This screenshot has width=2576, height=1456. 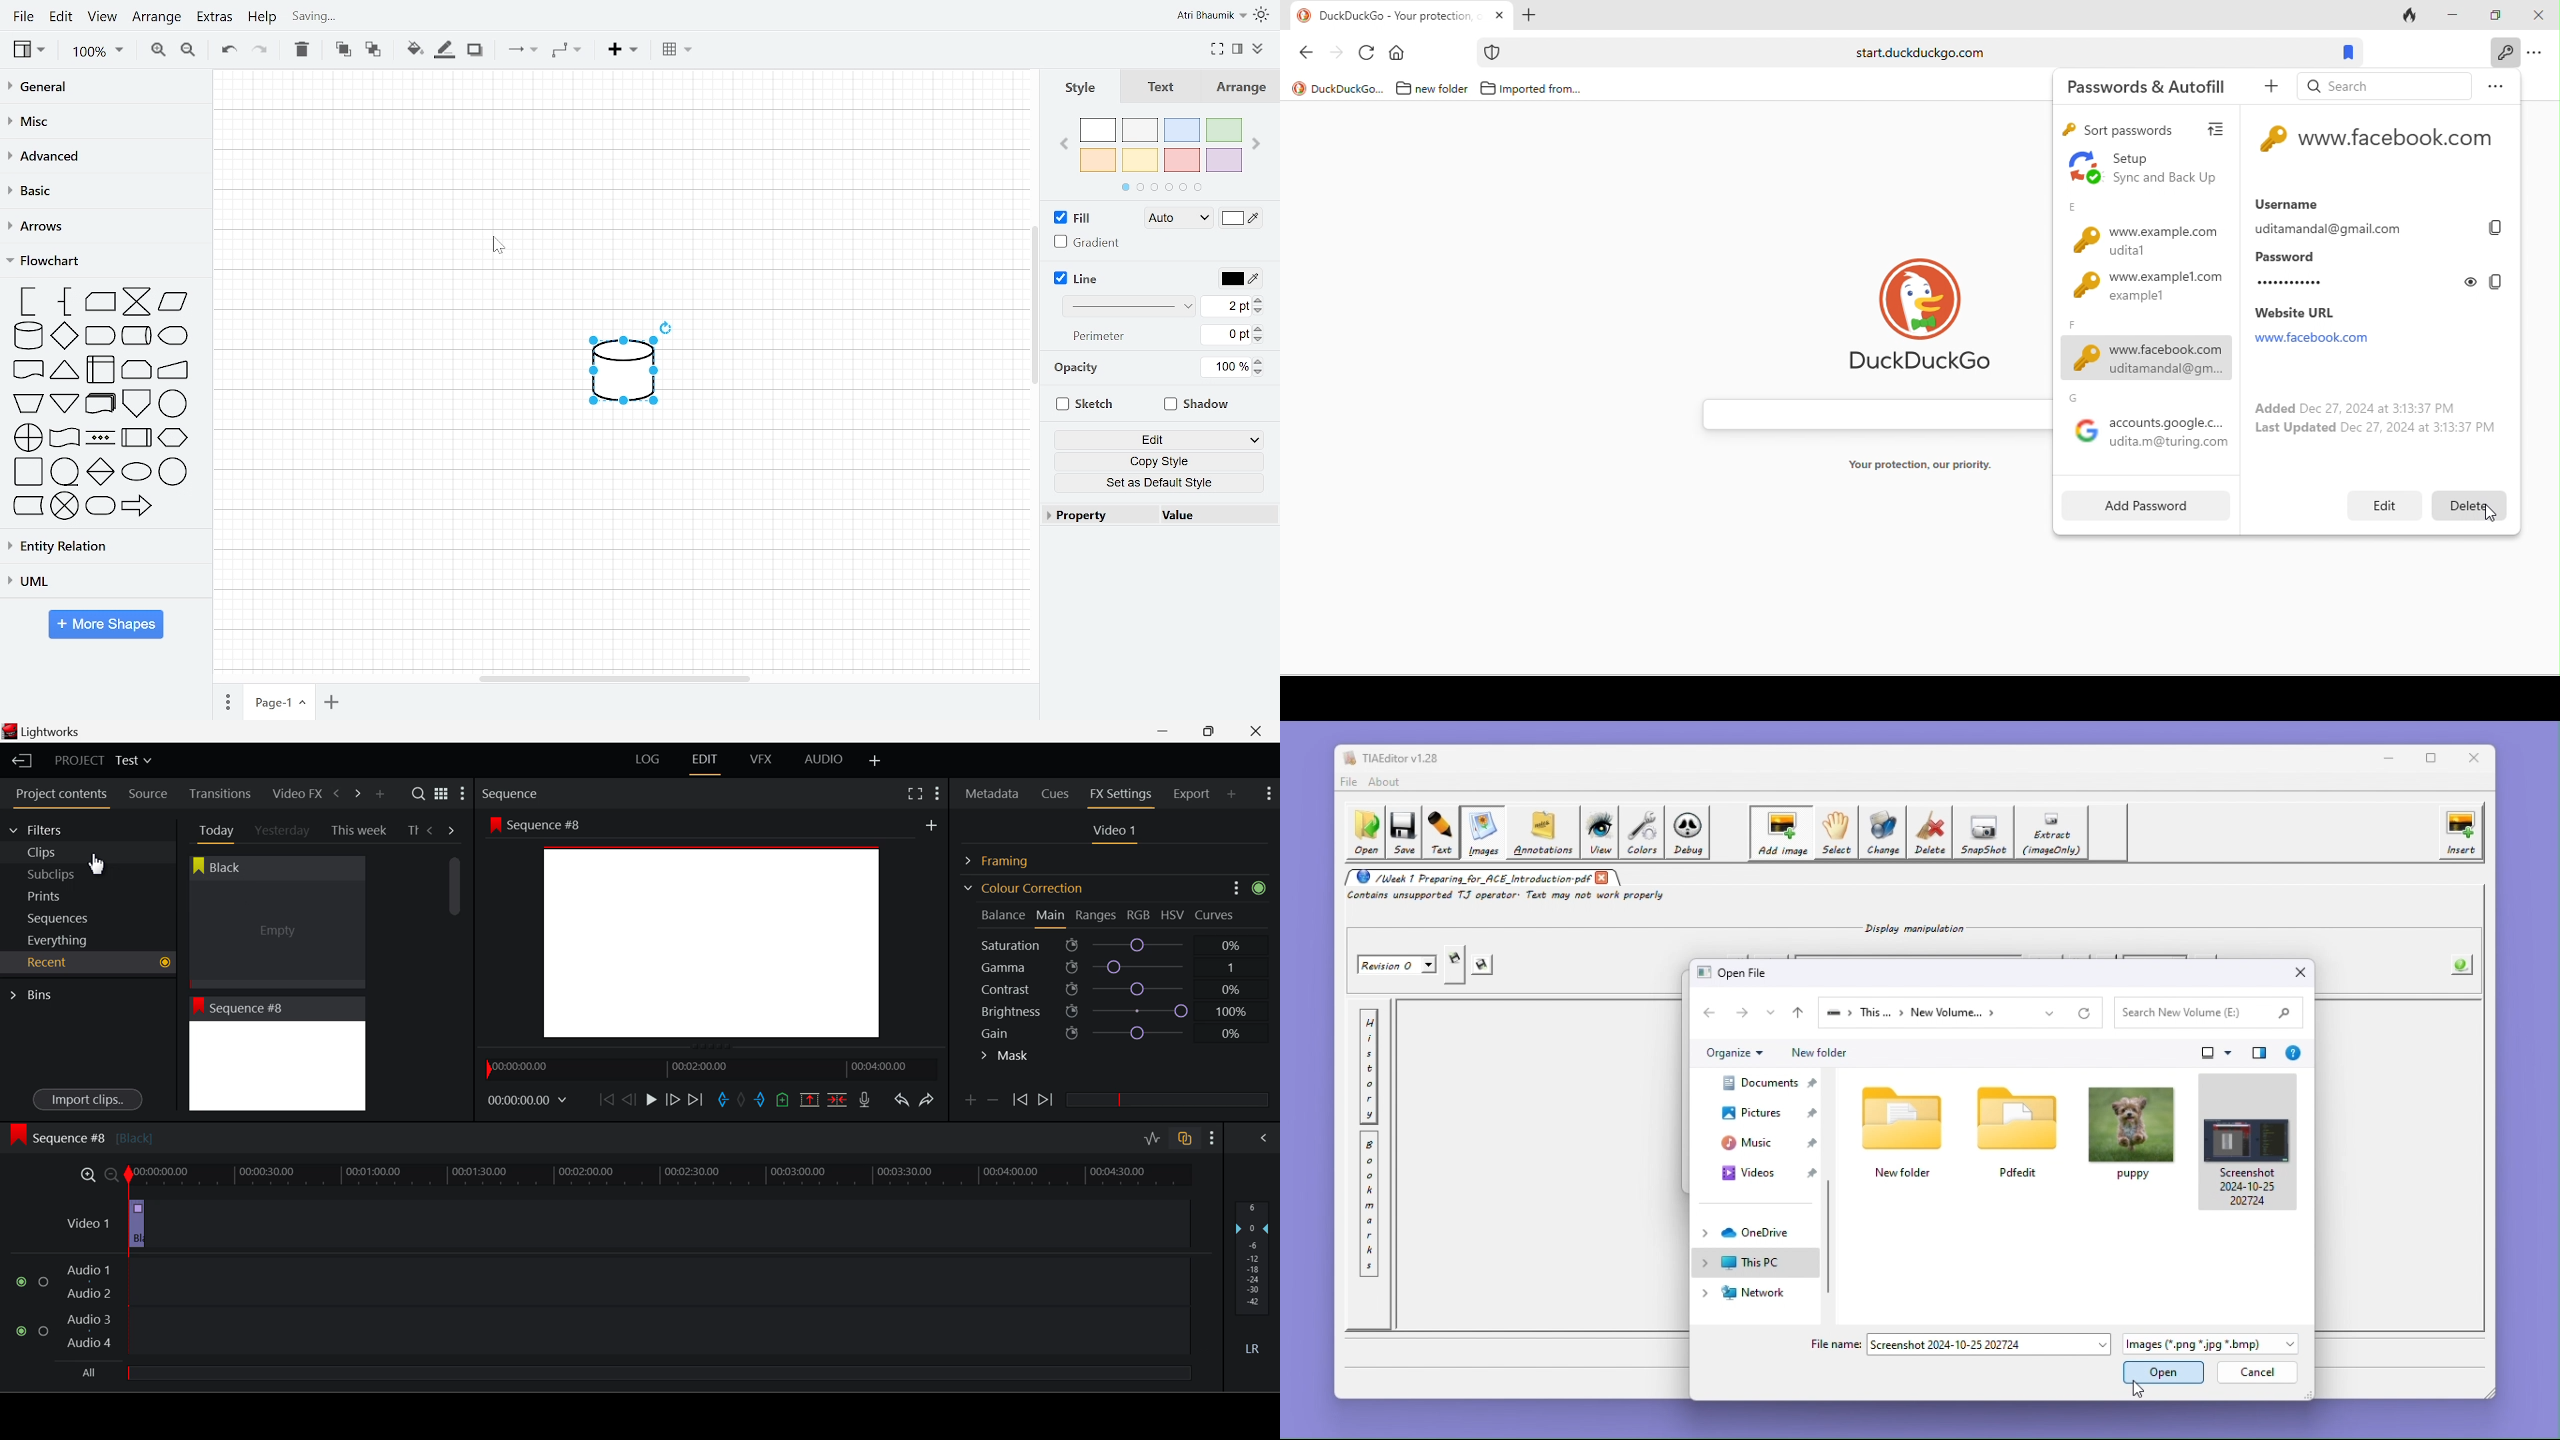 What do you see at coordinates (1251, 1281) in the screenshot?
I see `Decibel Gain` at bounding box center [1251, 1281].